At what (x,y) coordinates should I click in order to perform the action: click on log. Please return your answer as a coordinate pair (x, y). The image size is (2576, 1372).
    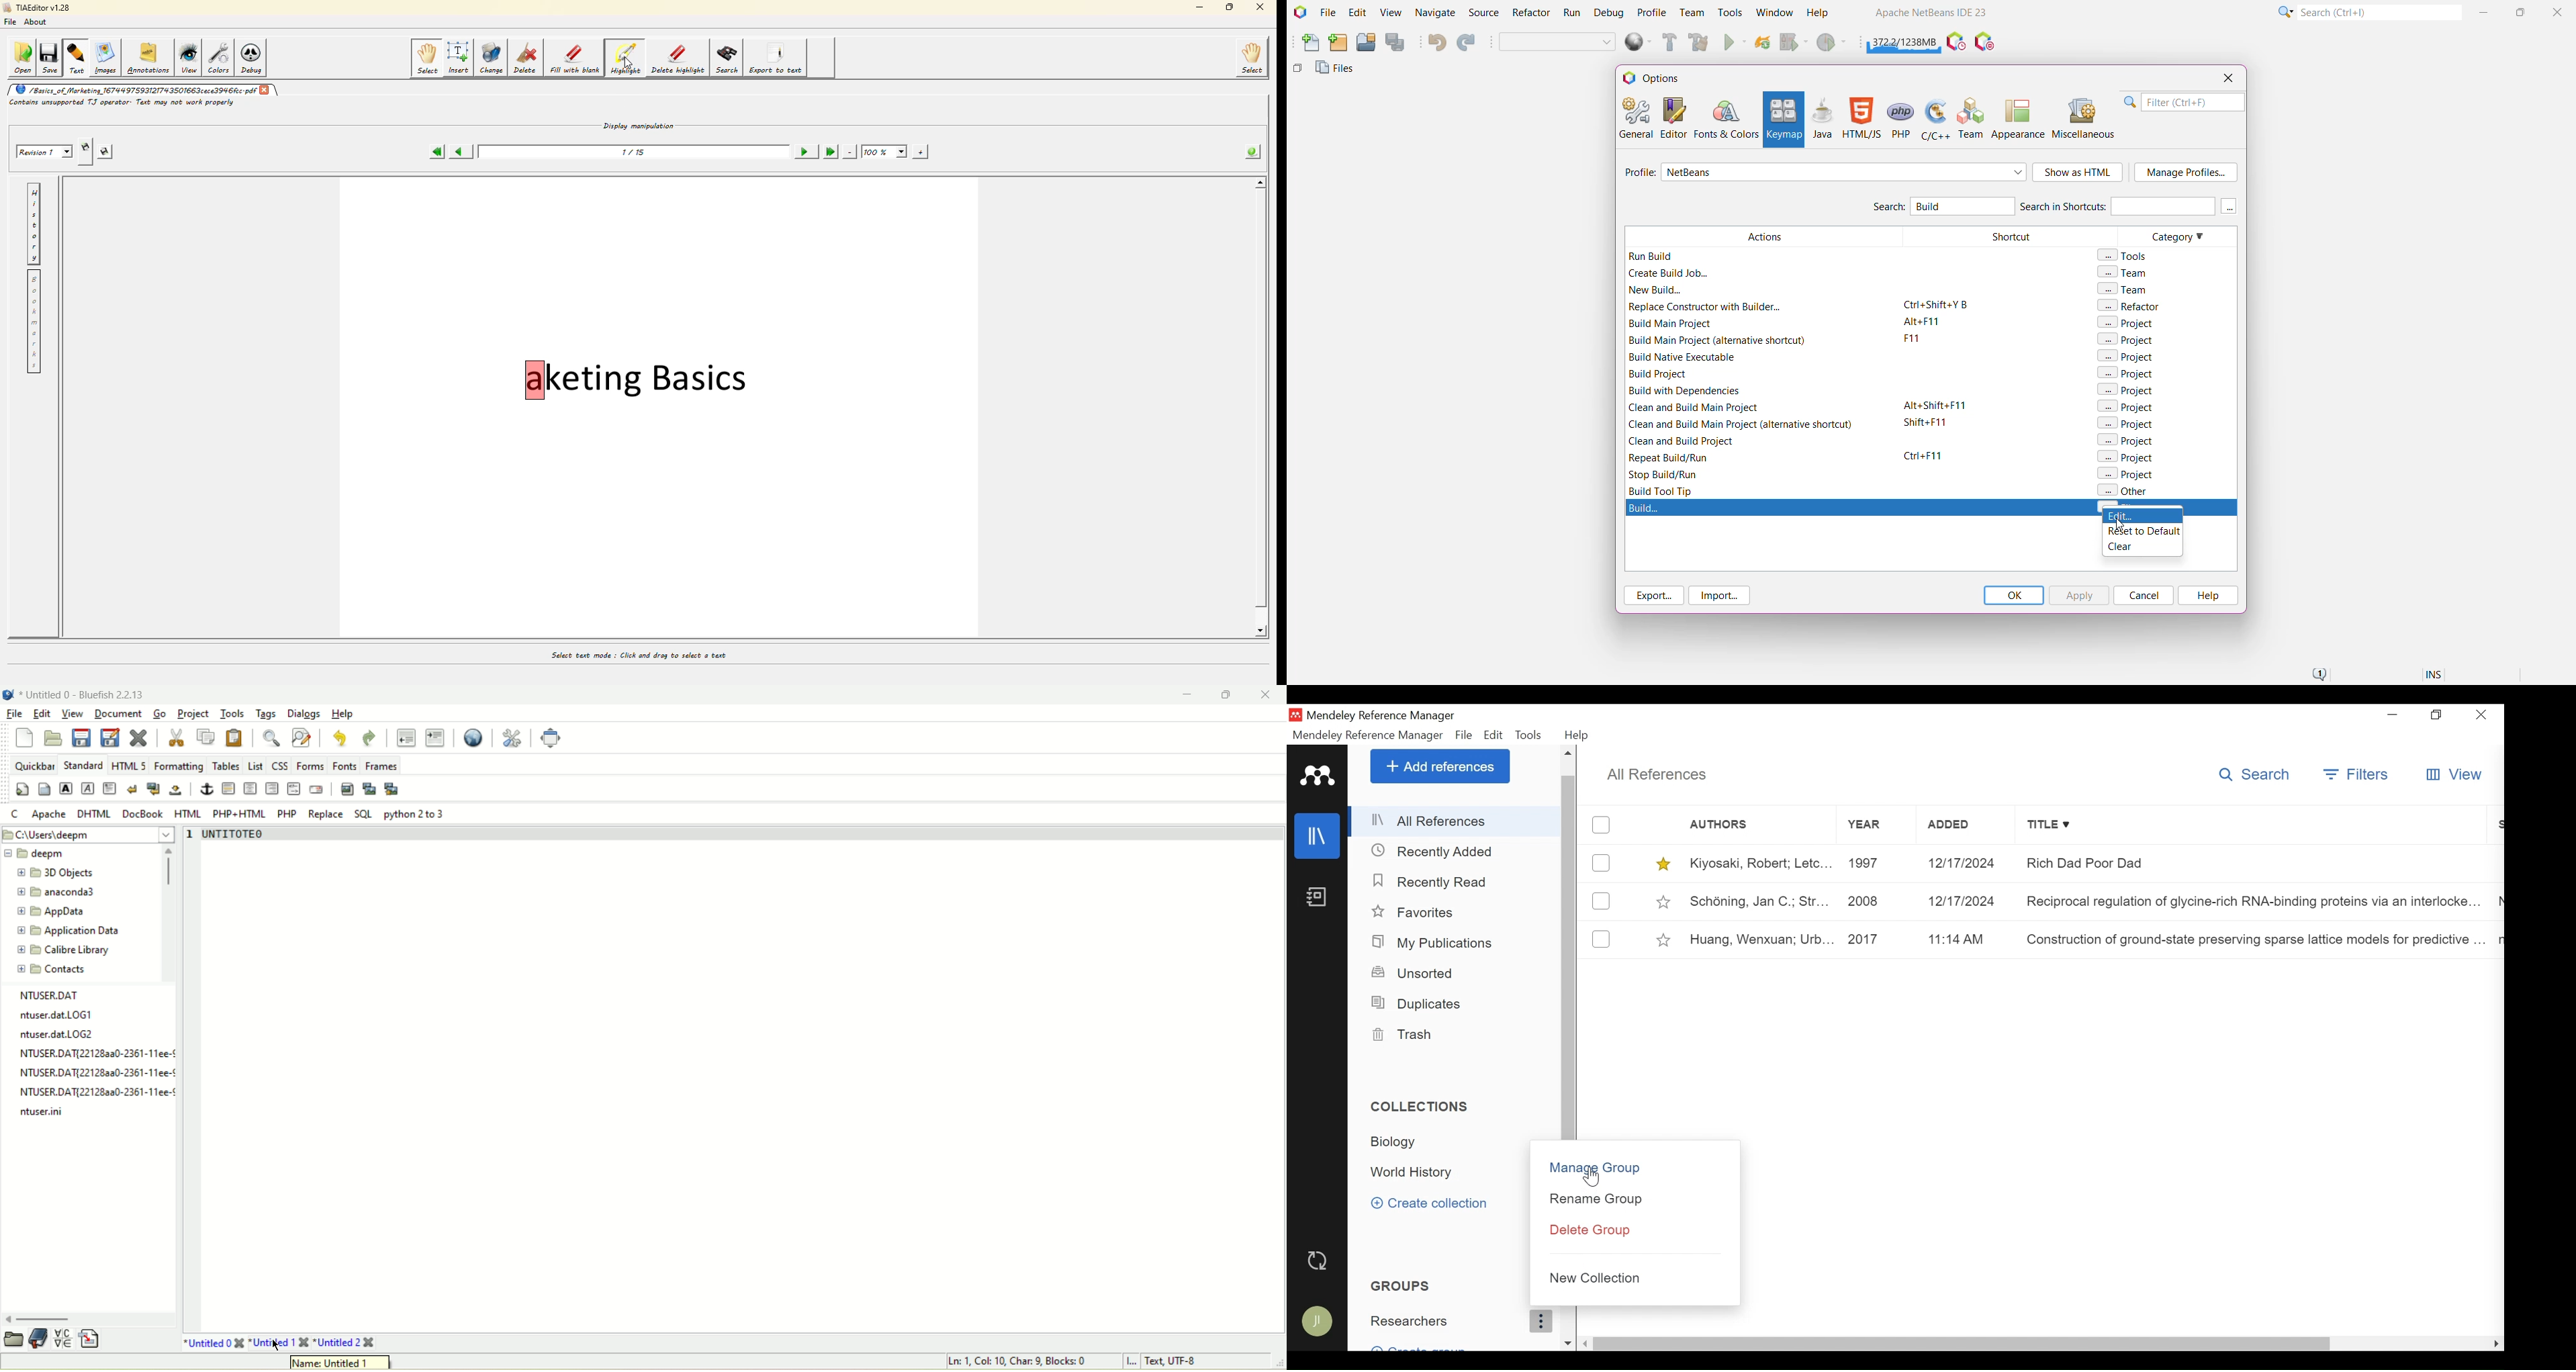
    Looking at the image, I should click on (43, 1111).